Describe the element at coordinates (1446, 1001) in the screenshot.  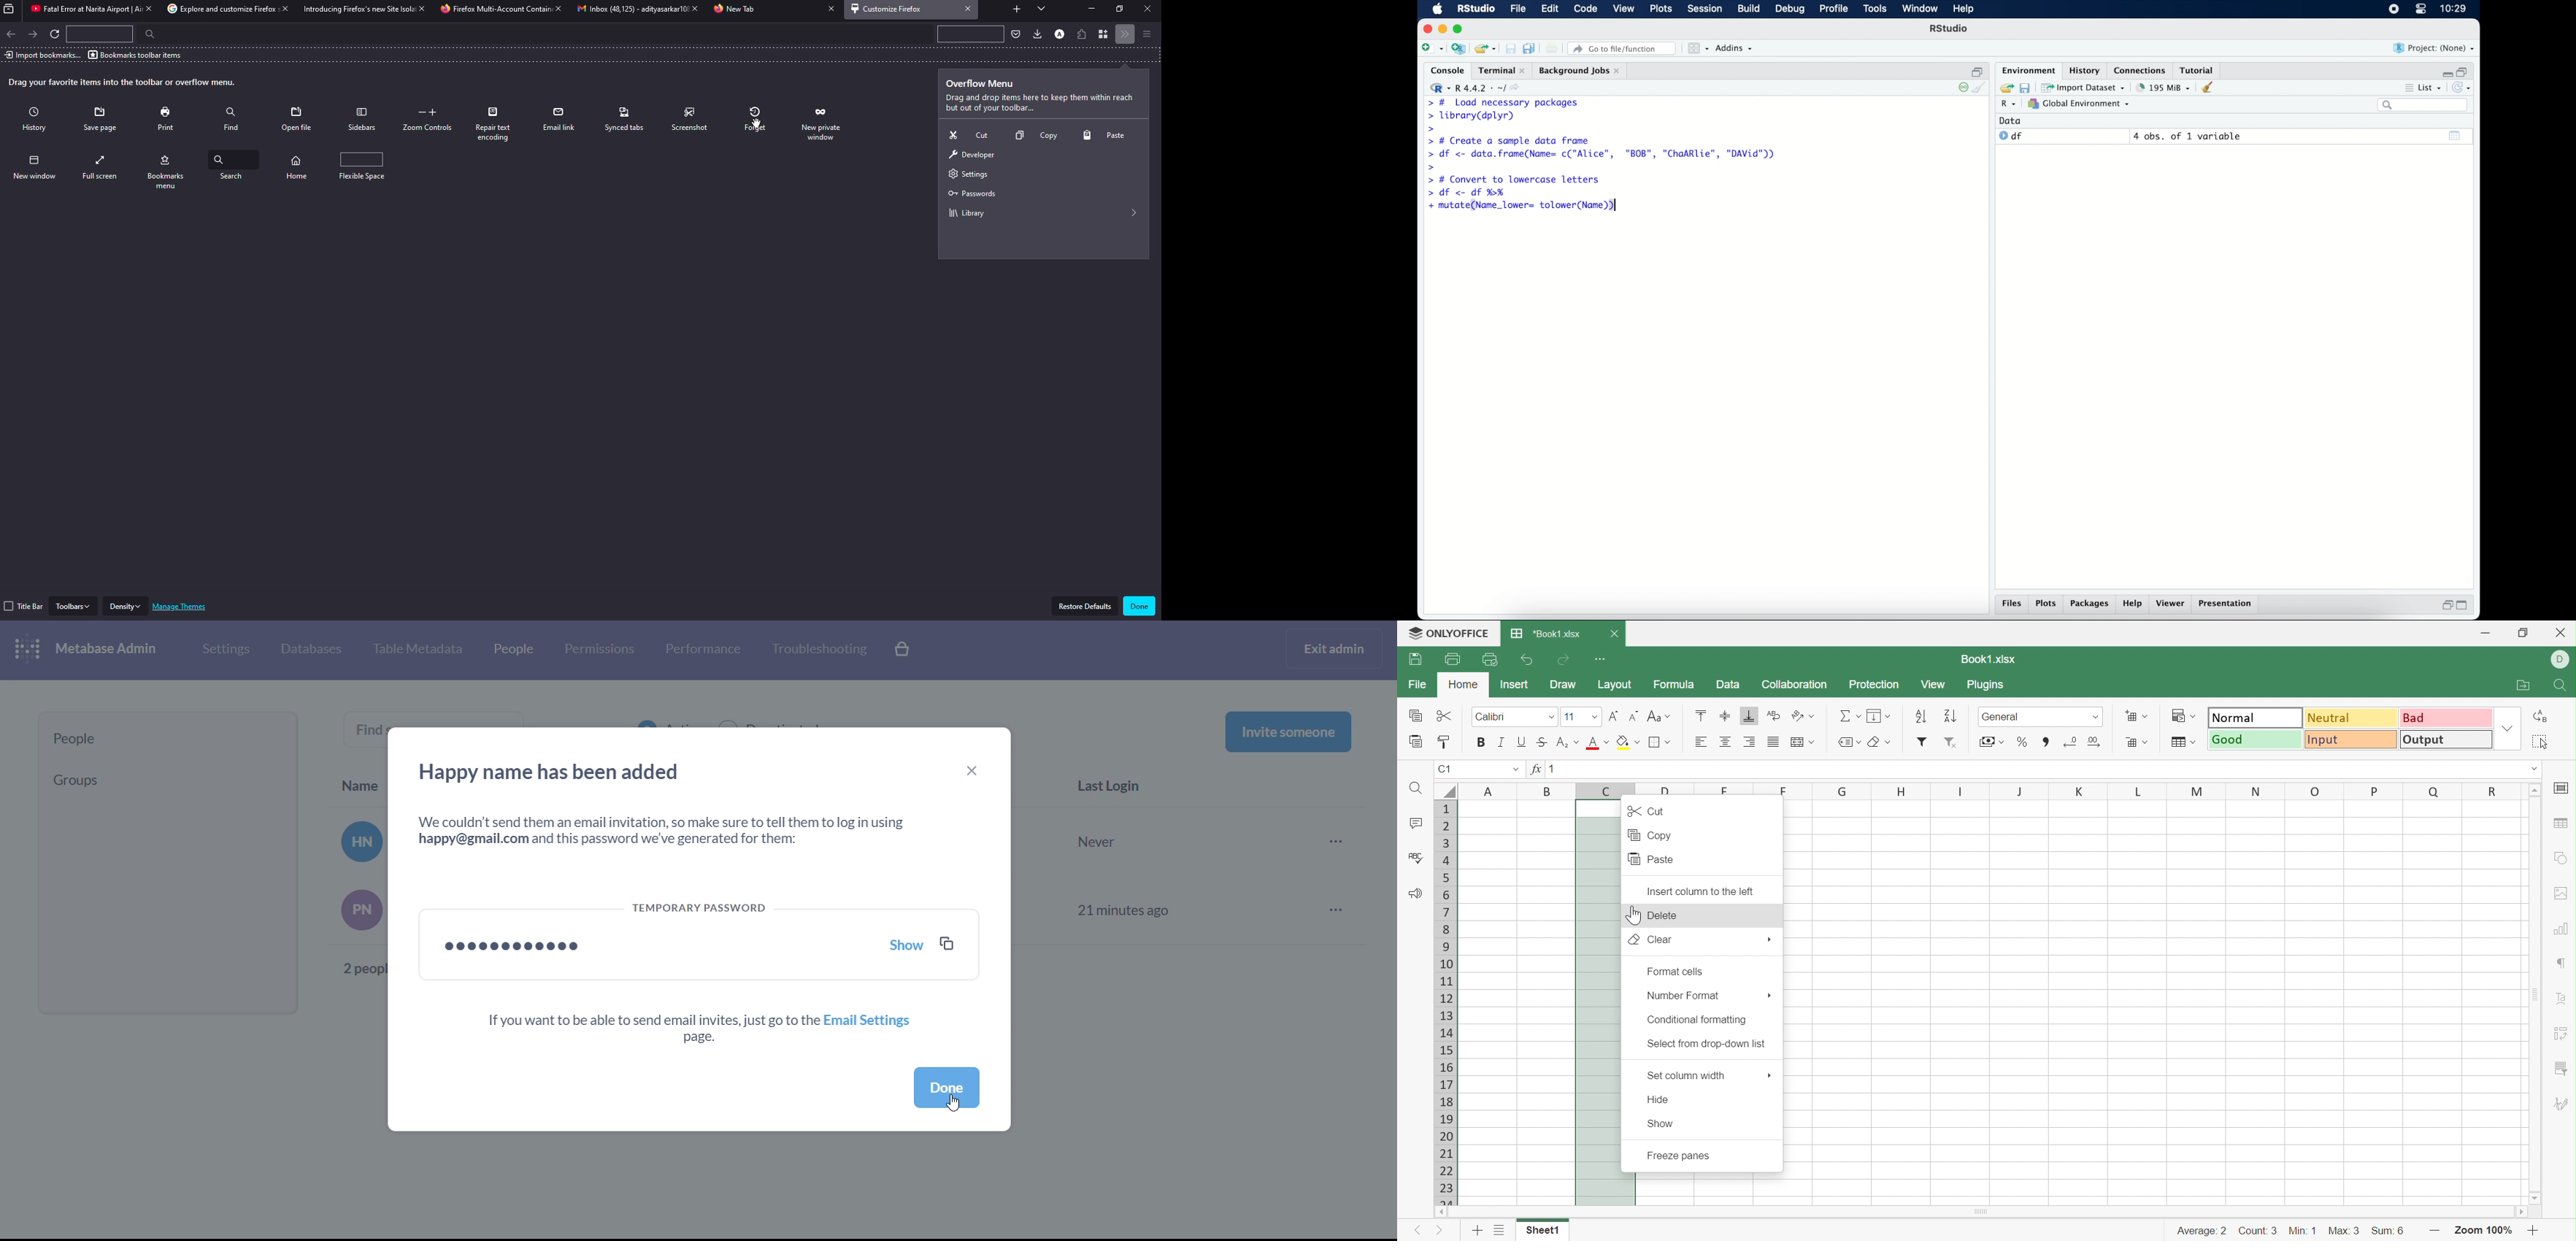
I see `Row Numbers` at that location.